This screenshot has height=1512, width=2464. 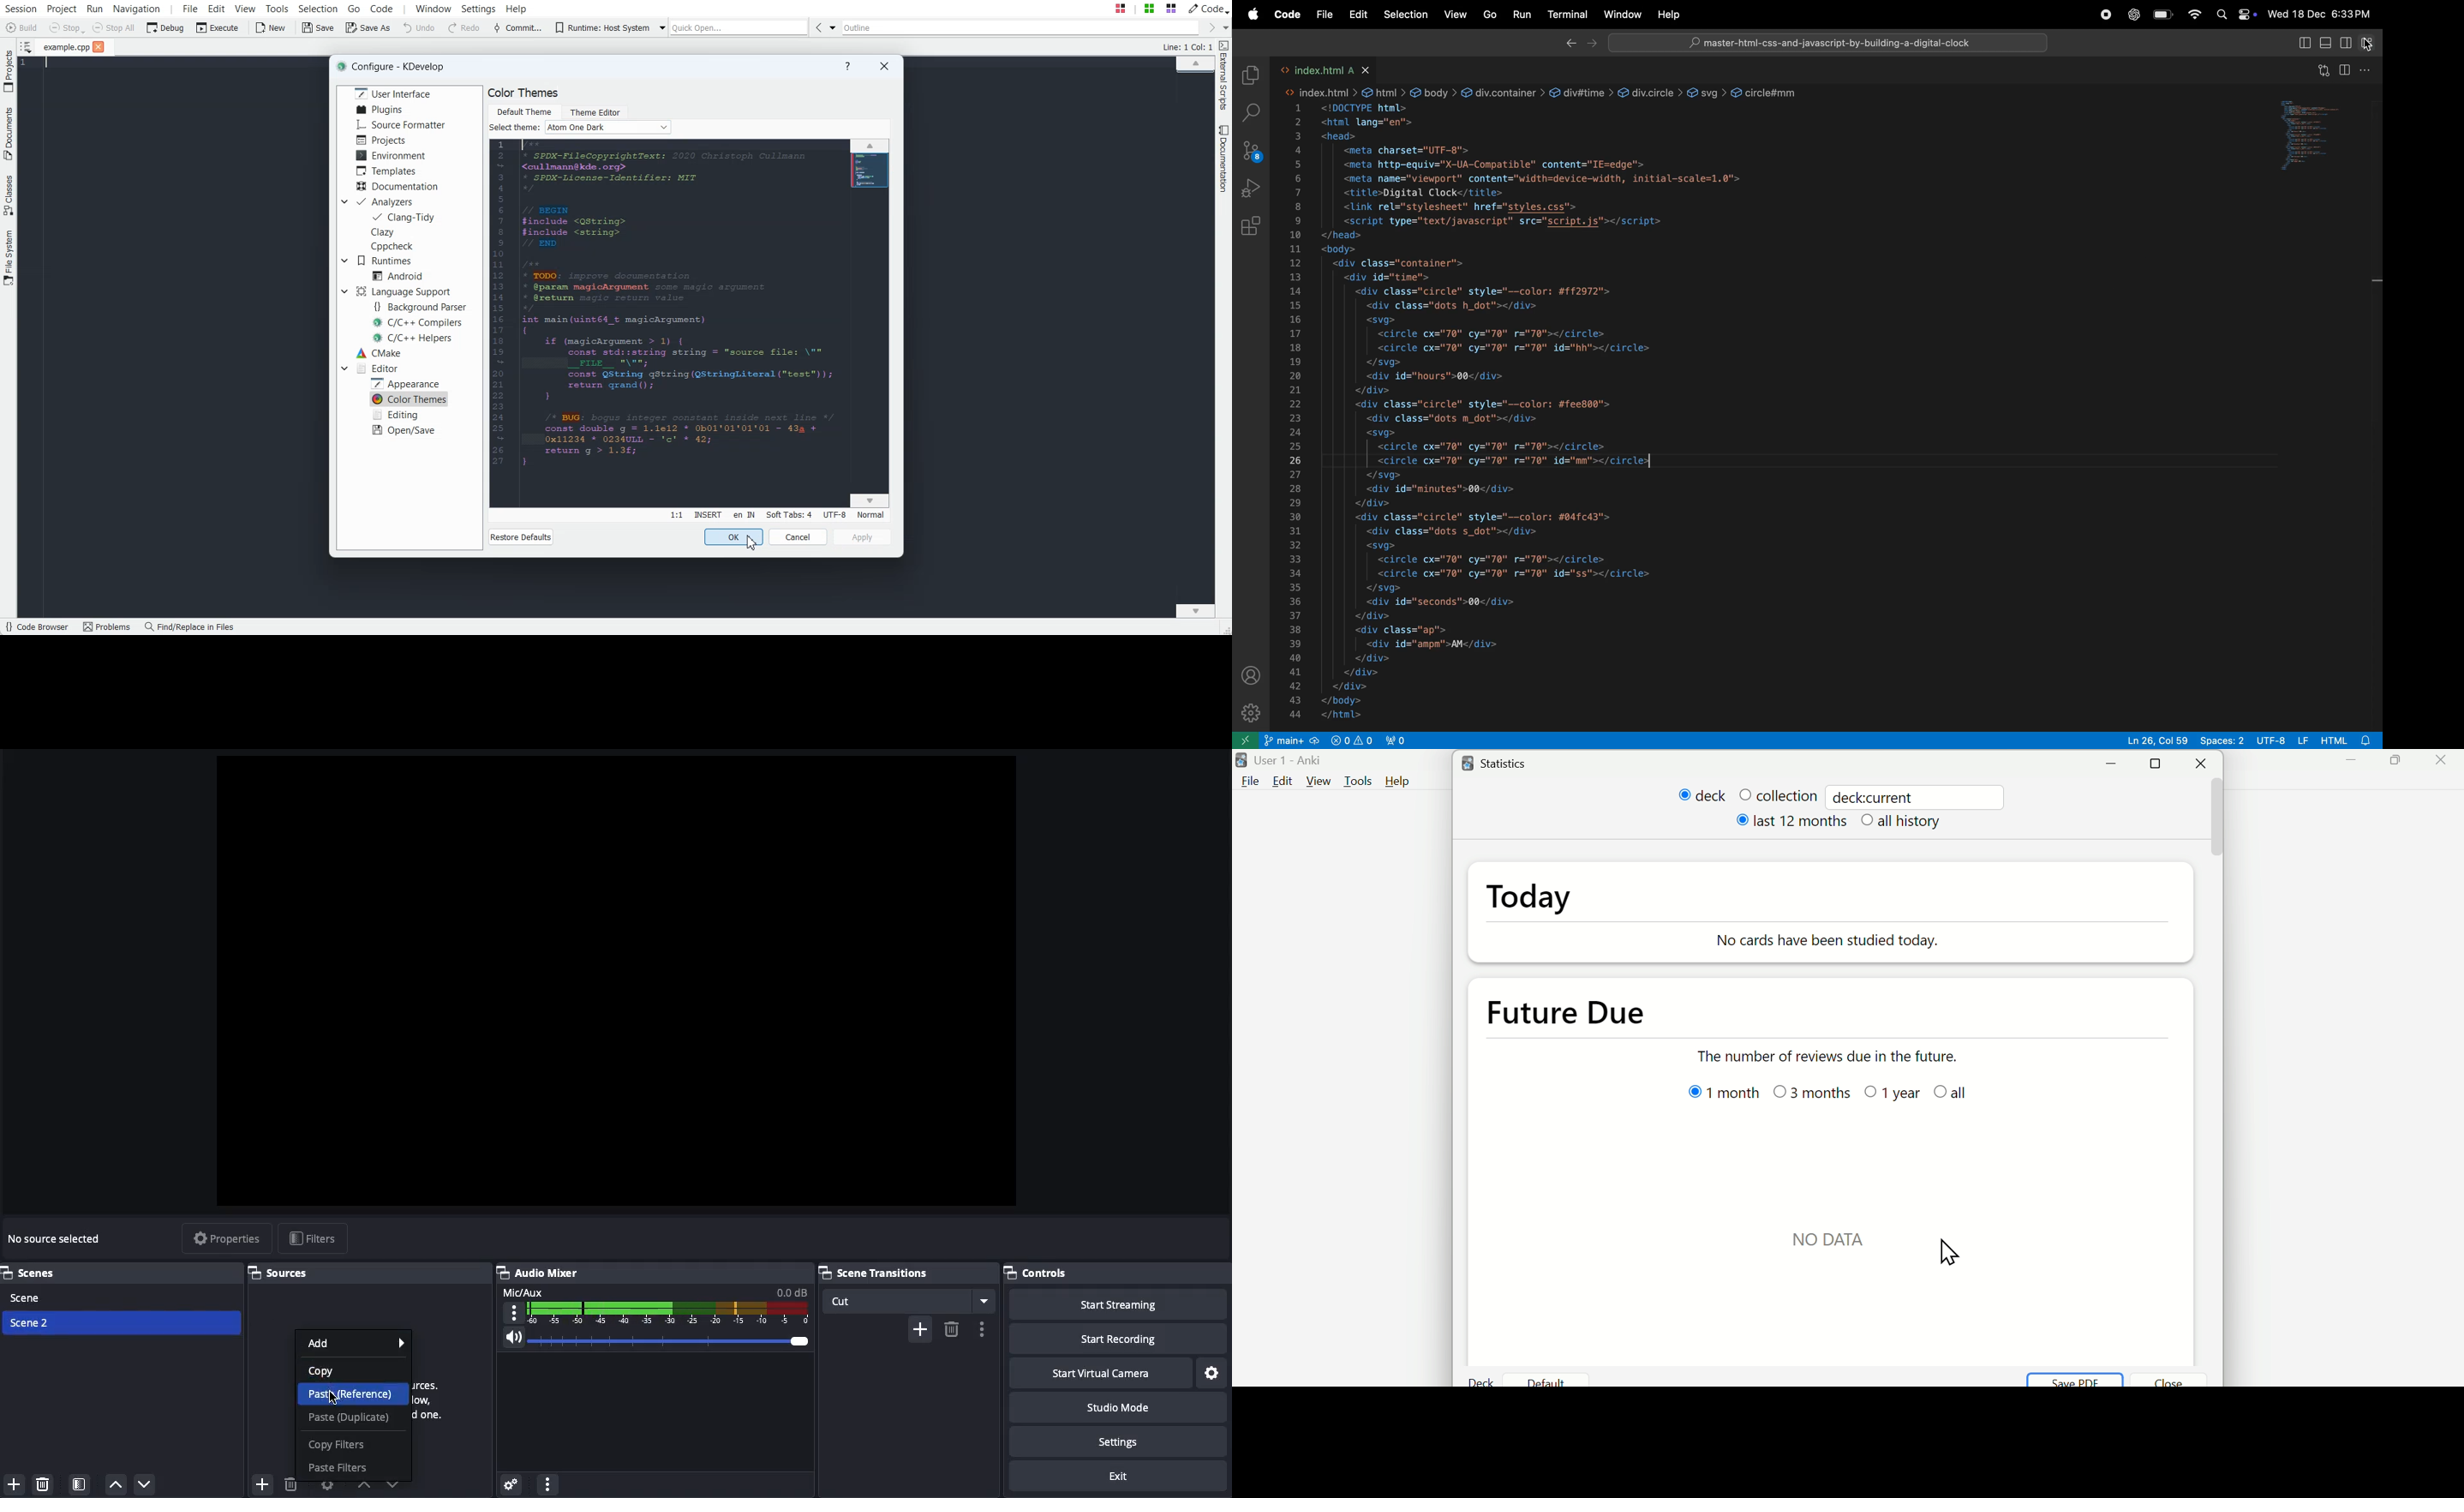 I want to click on delete, so click(x=291, y=1488).